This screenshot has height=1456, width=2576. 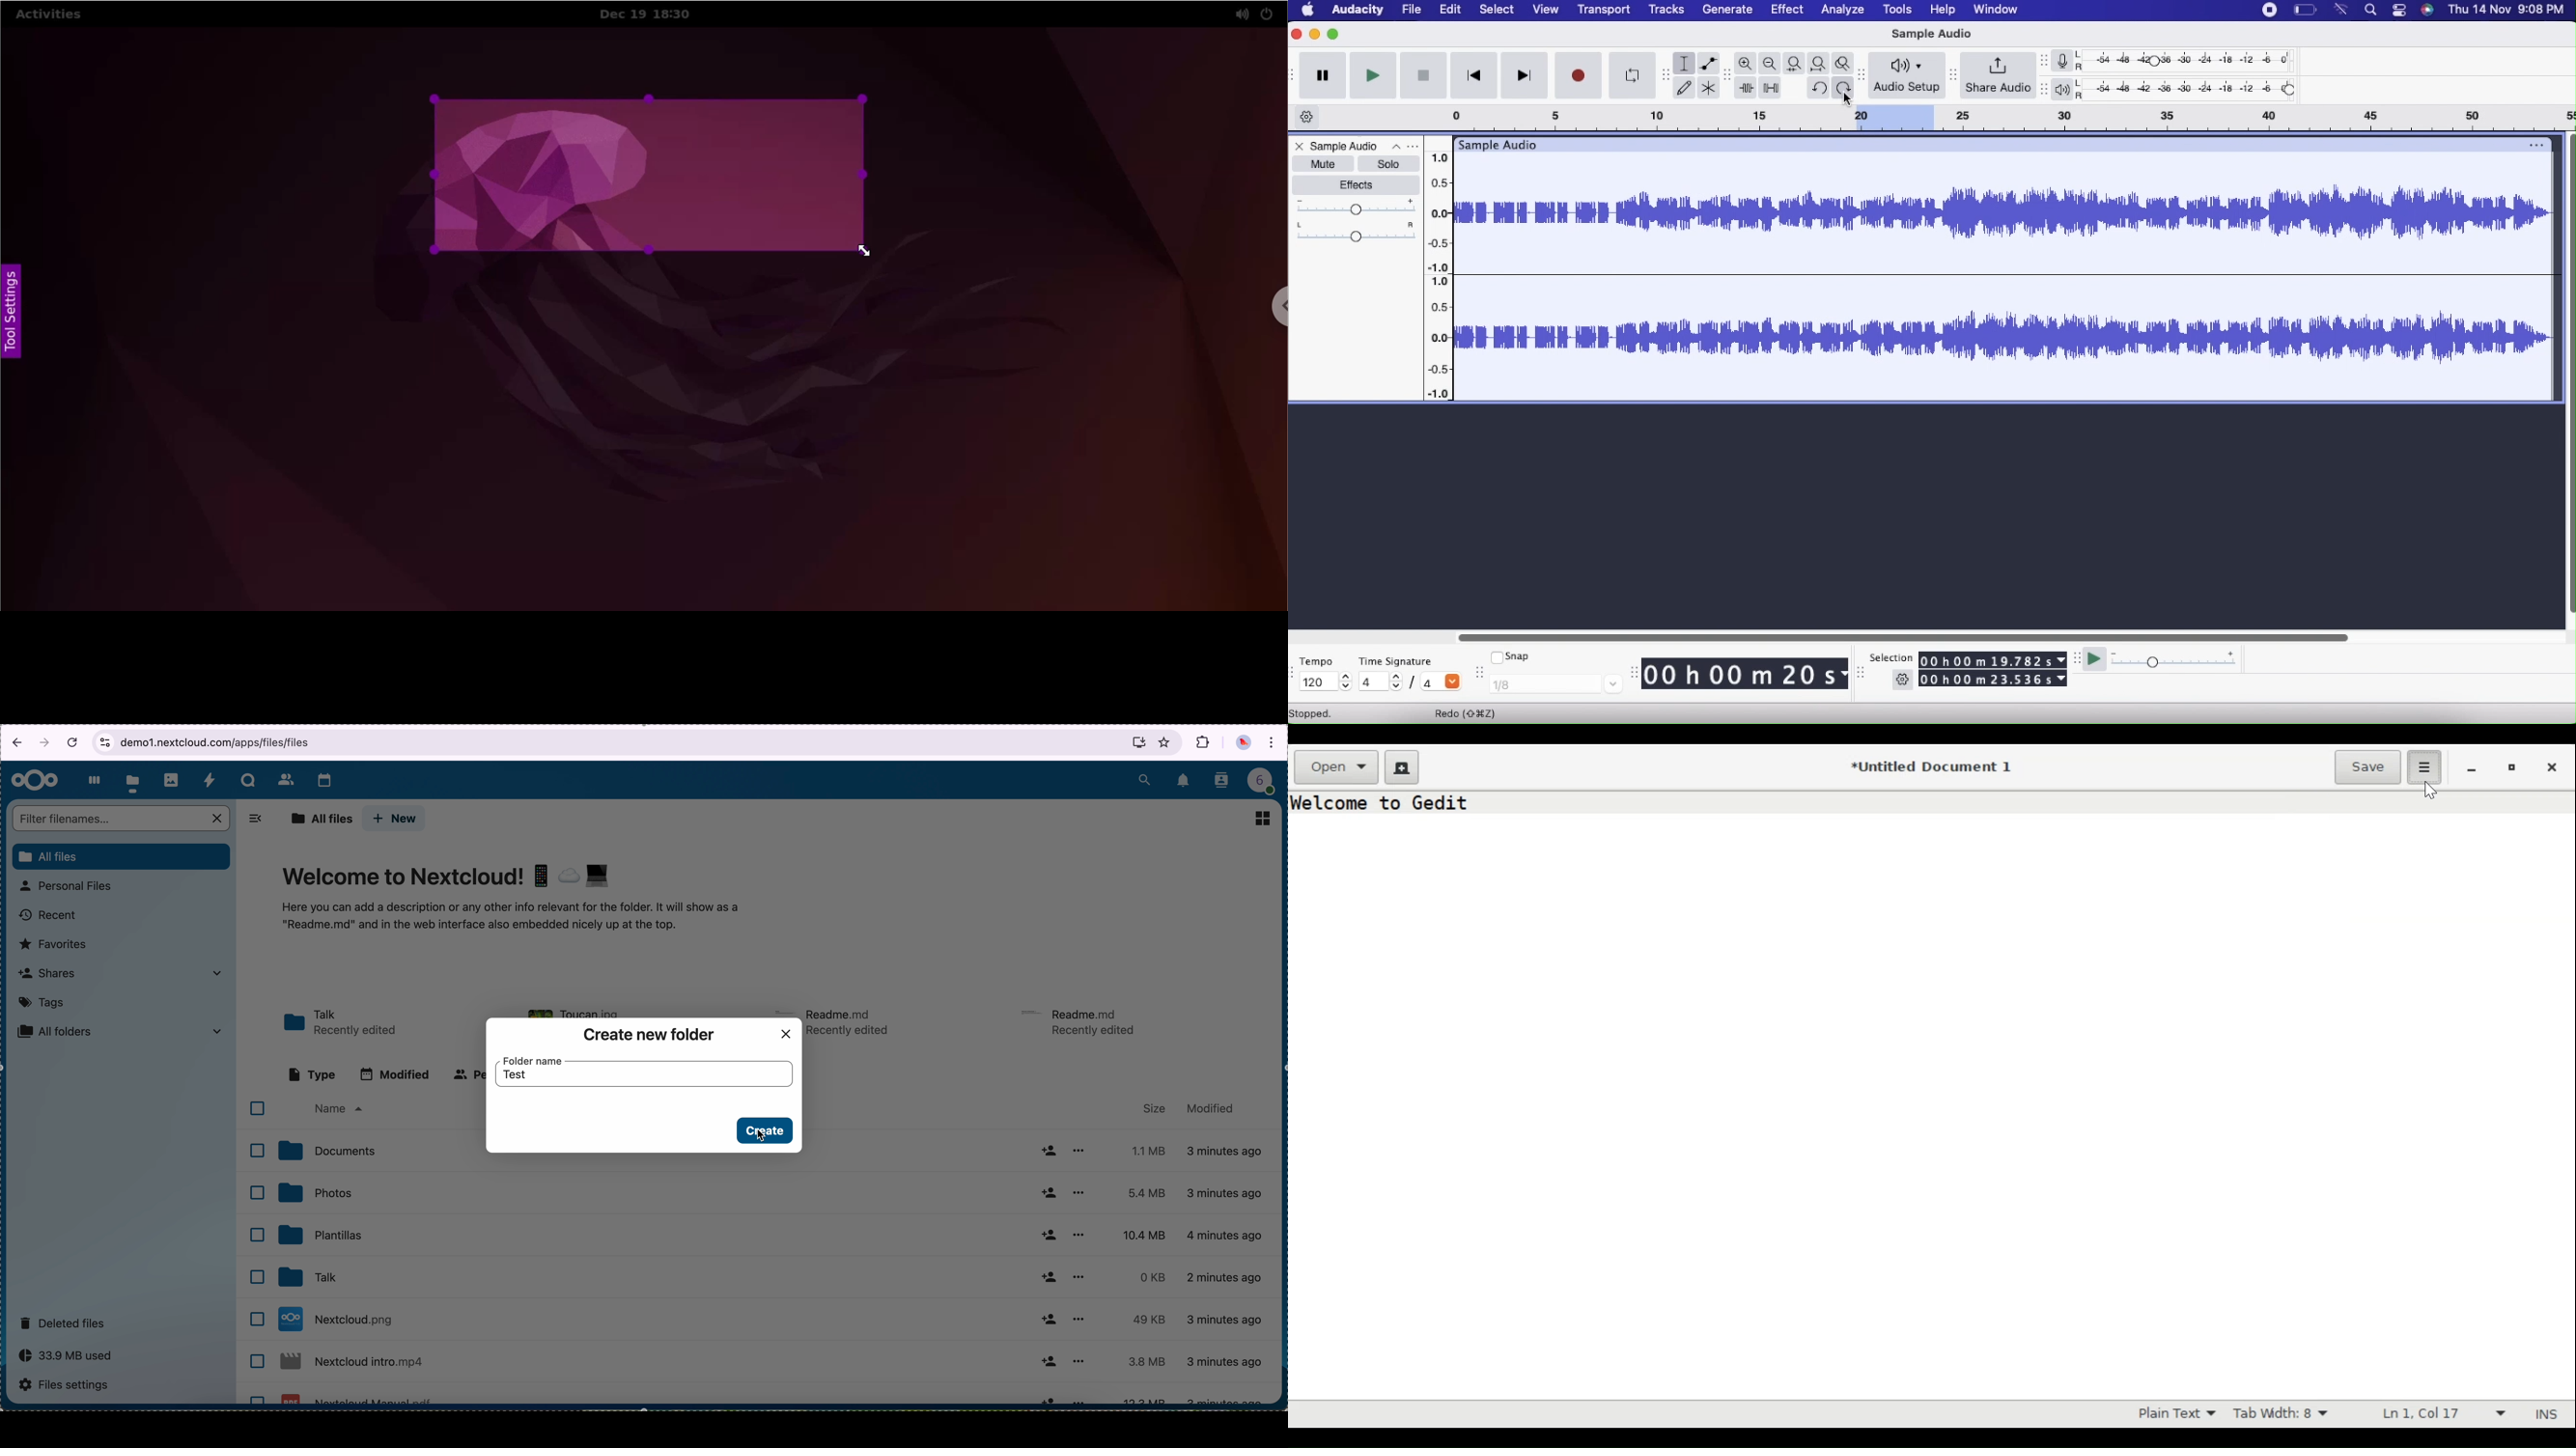 I want to click on 5.4 MB, so click(x=1139, y=1193).